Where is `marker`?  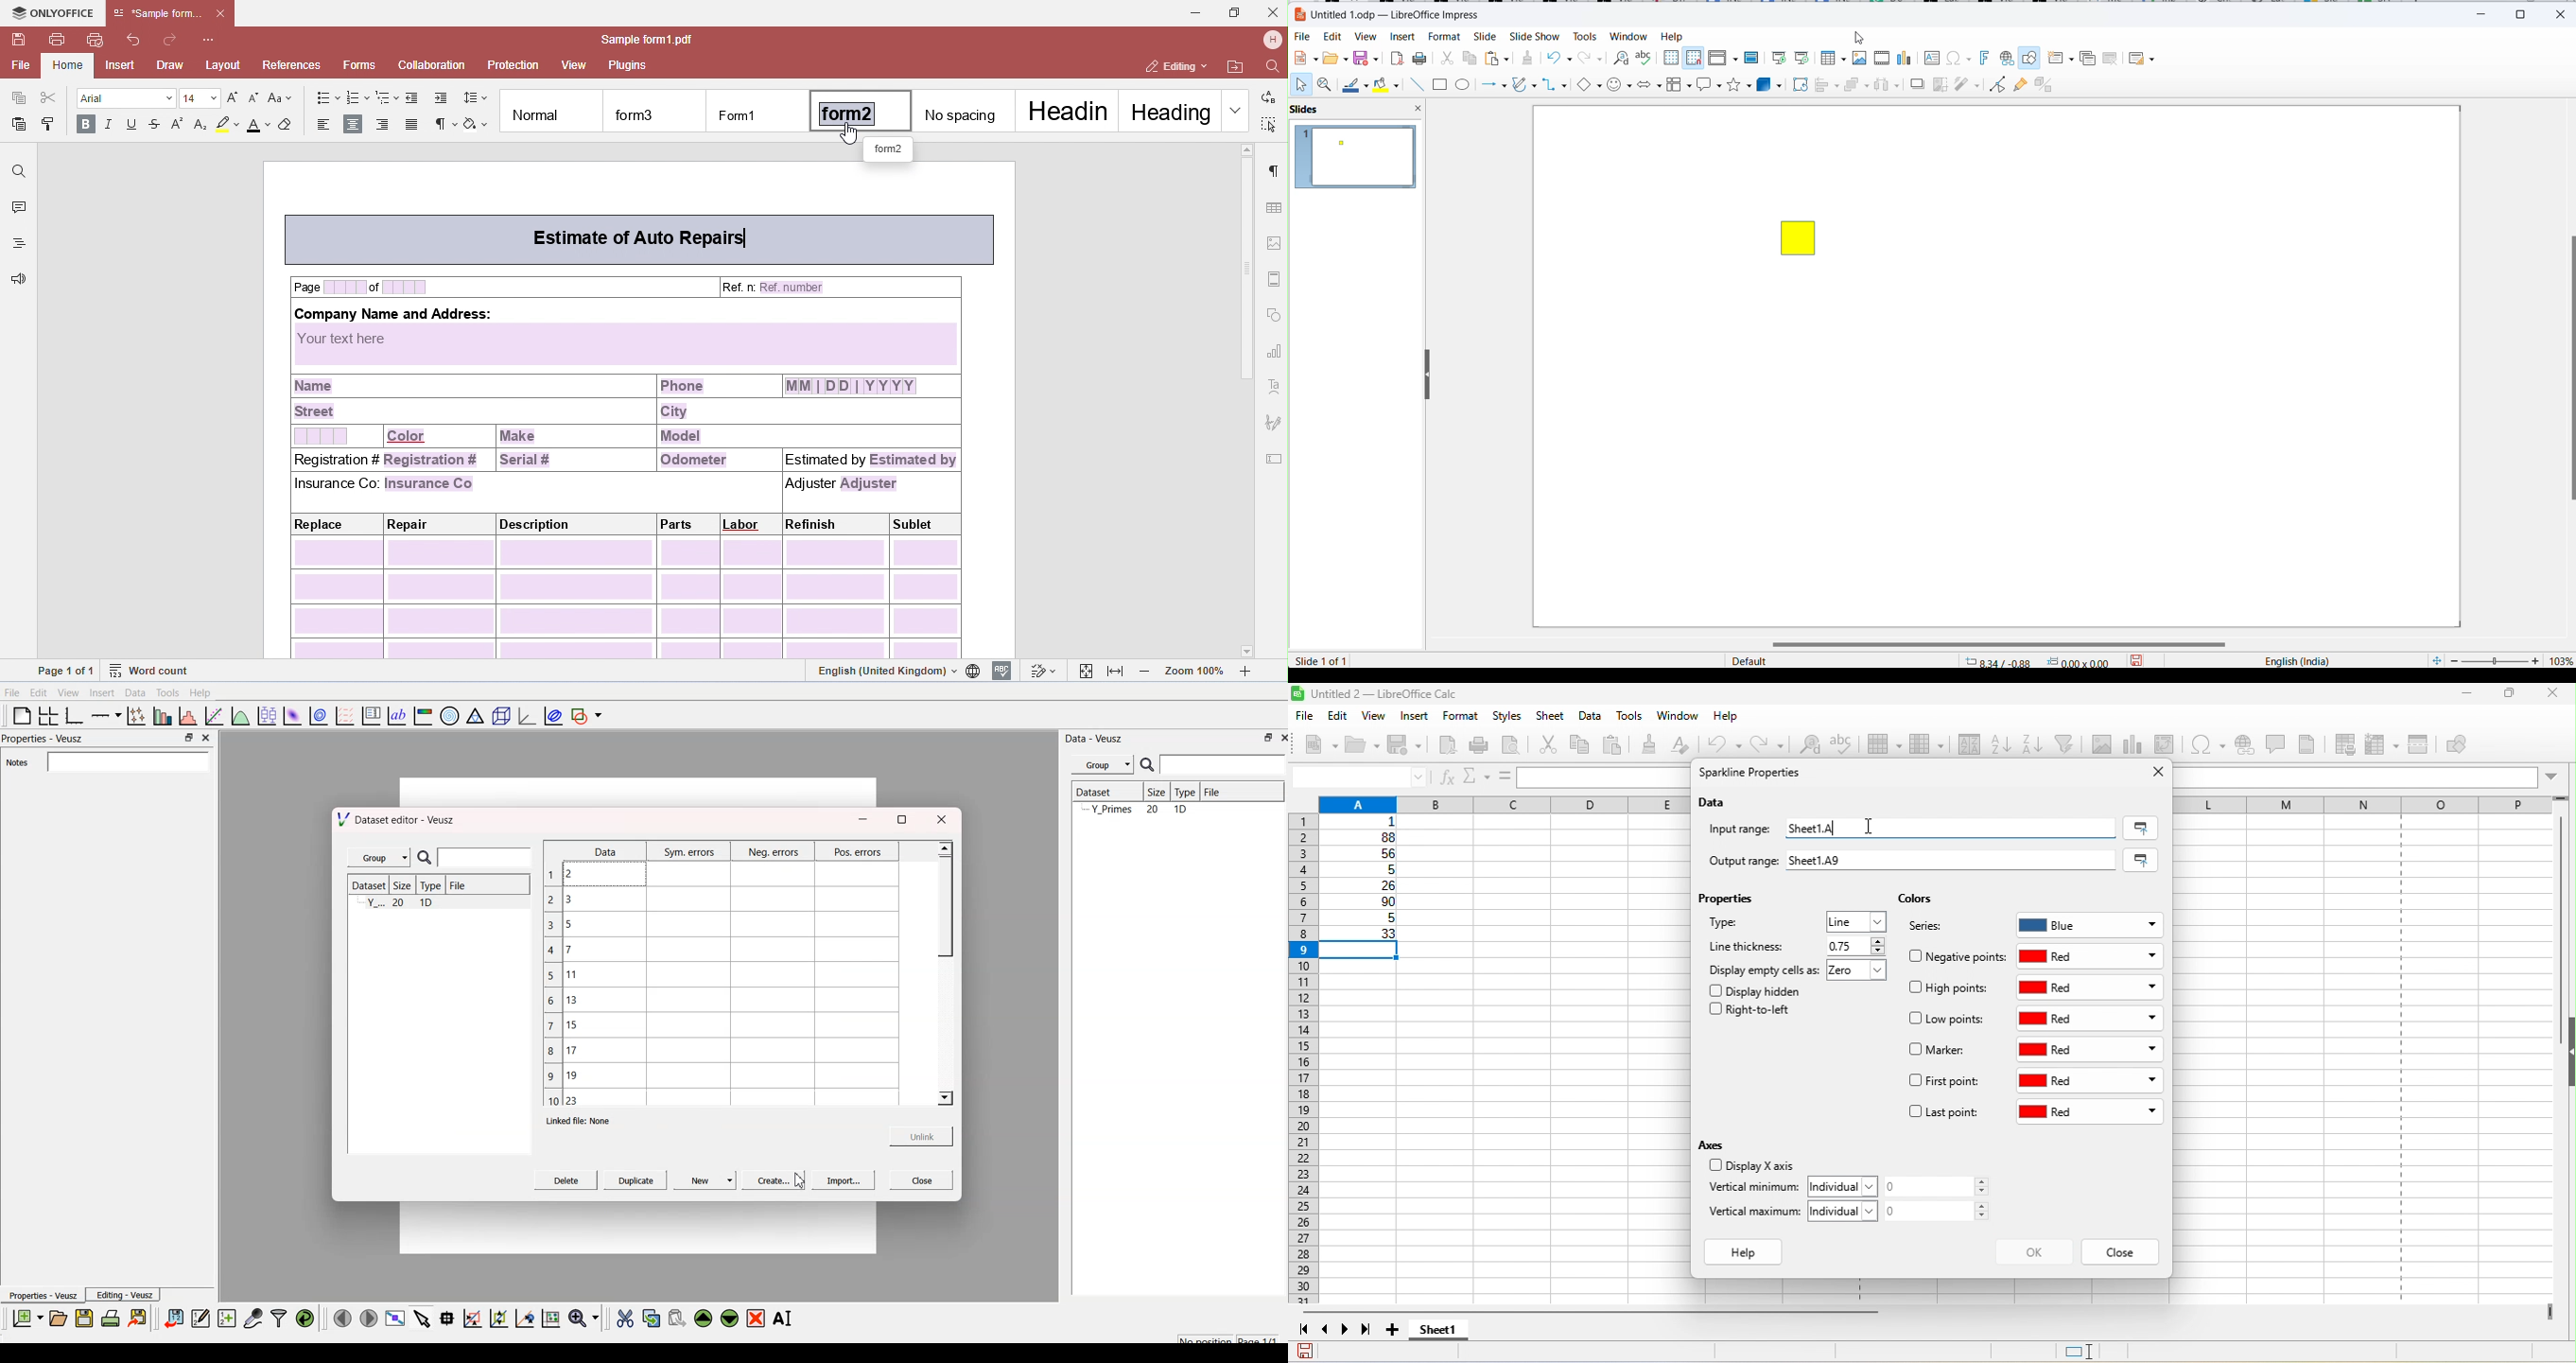 marker is located at coordinates (1940, 1052).